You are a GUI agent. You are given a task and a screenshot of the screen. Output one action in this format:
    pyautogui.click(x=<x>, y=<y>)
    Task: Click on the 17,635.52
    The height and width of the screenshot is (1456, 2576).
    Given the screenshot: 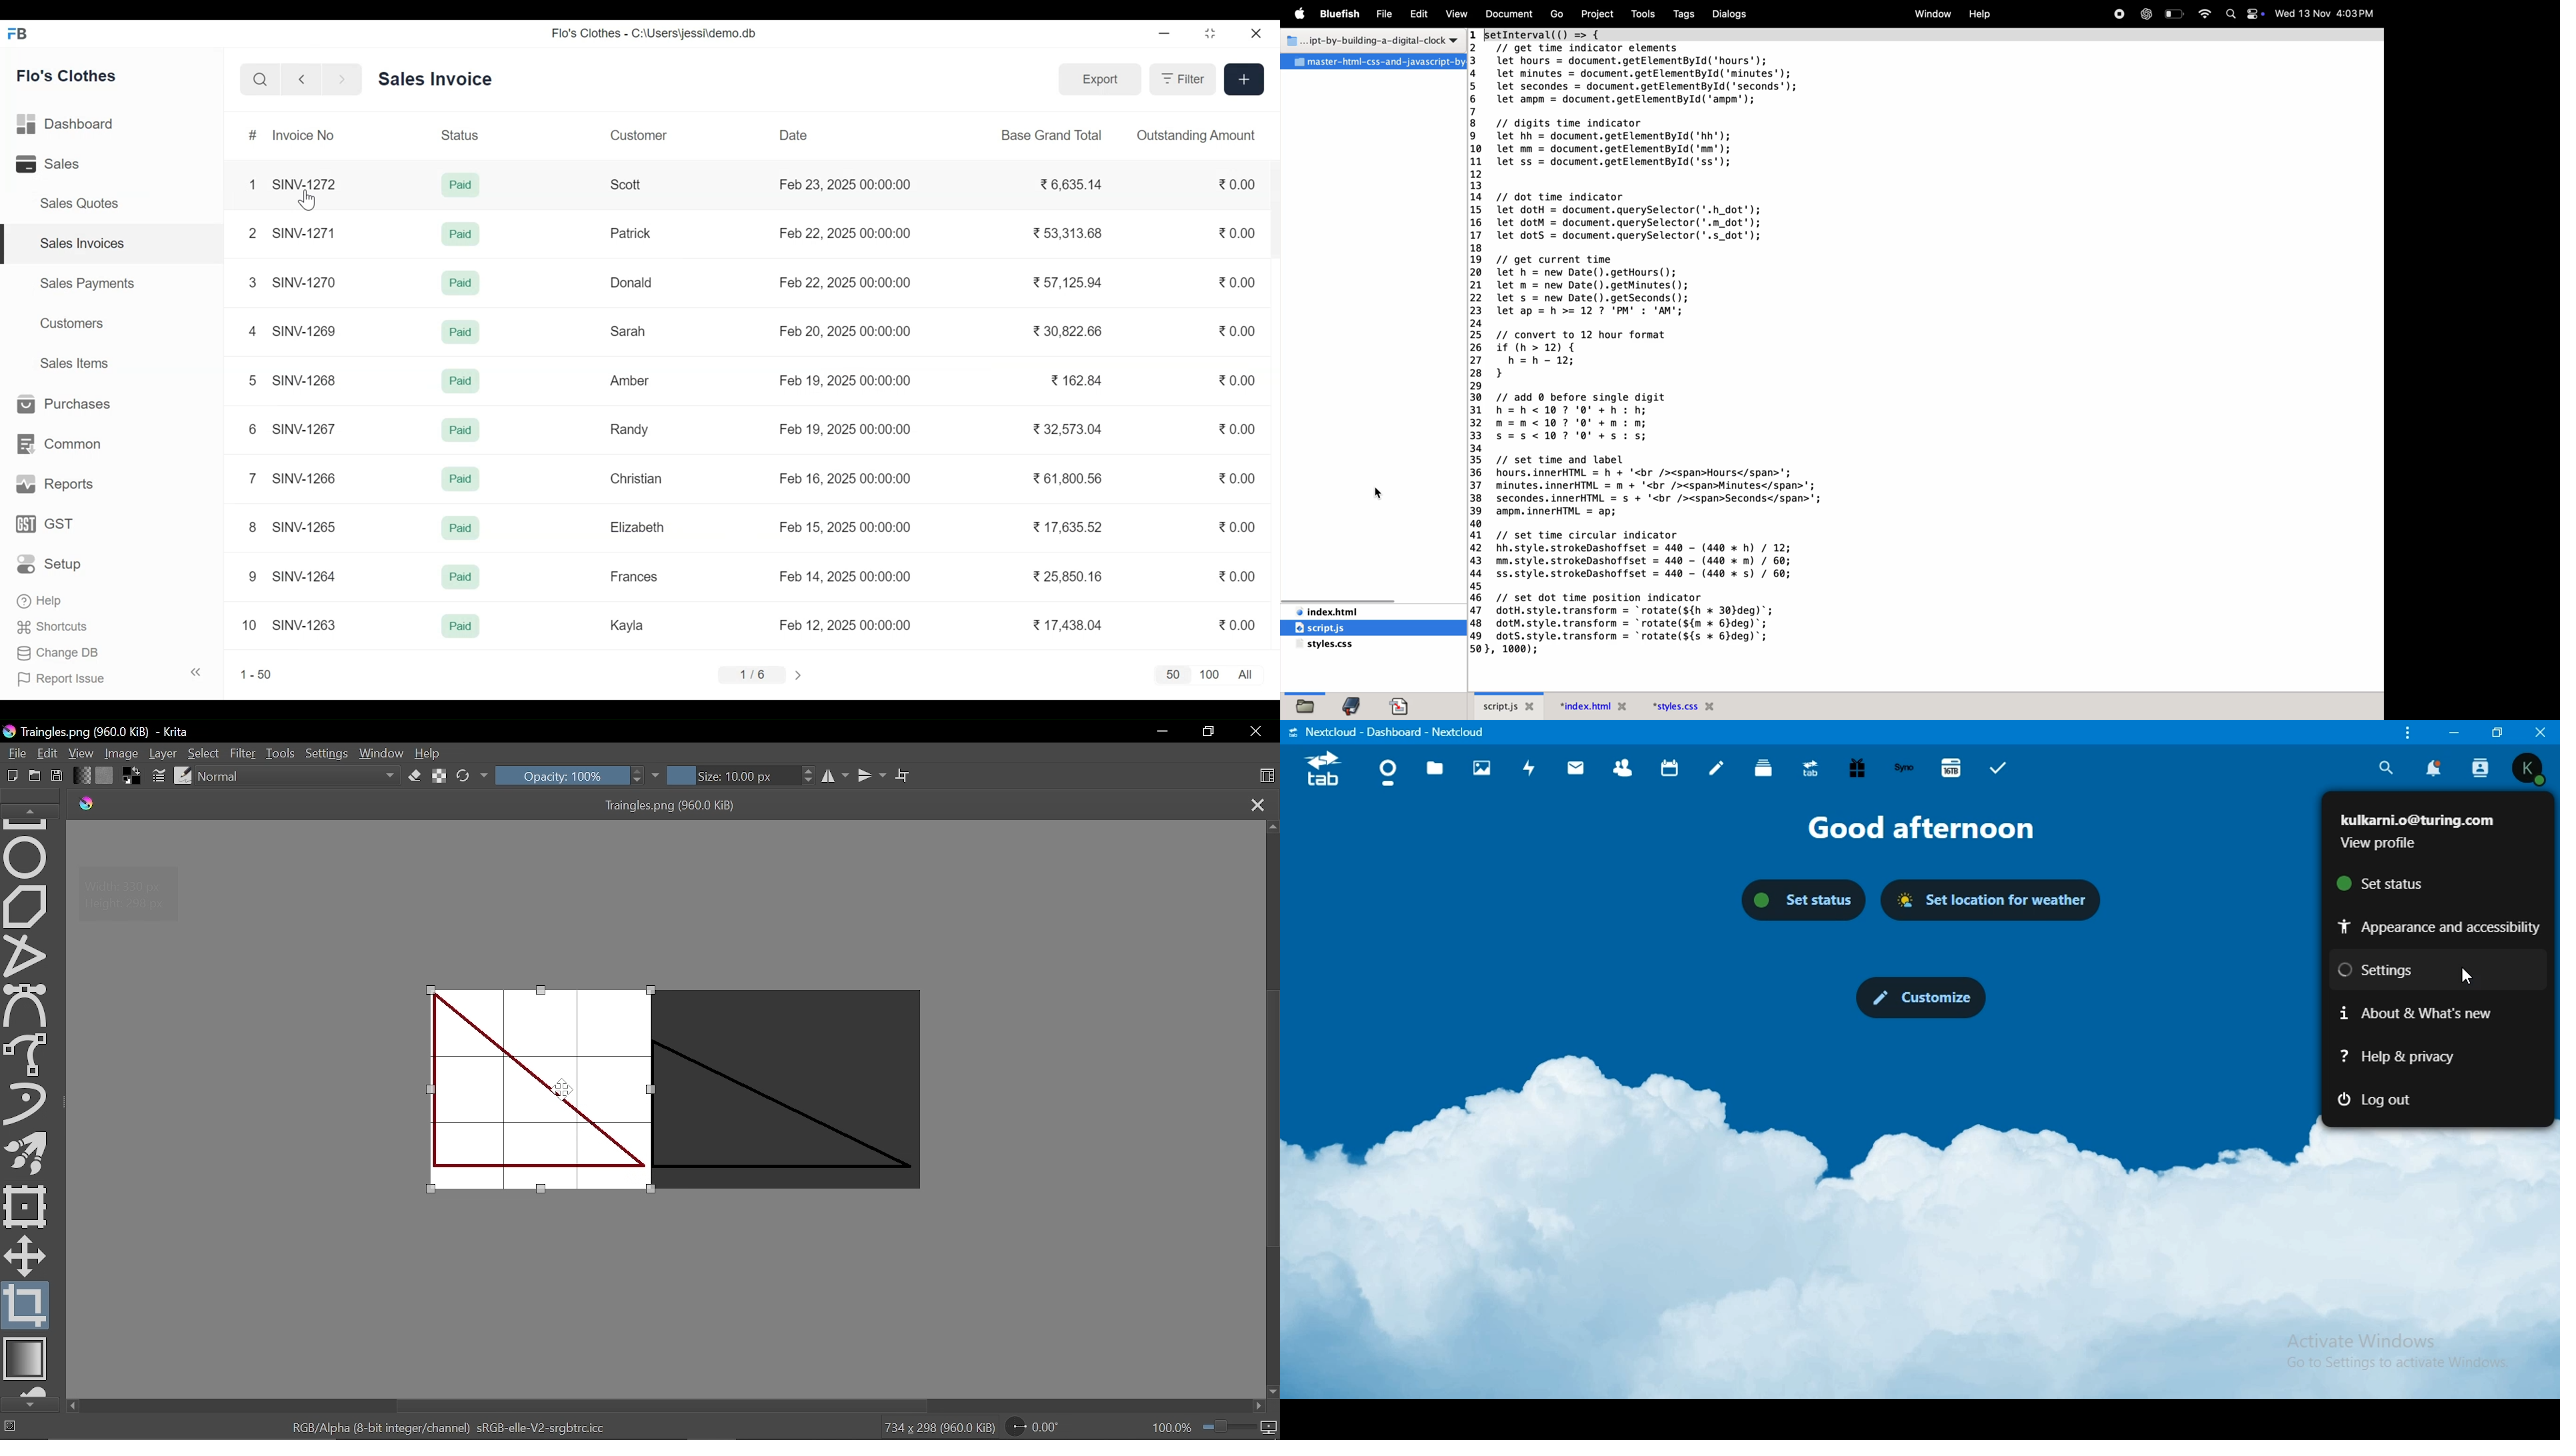 What is the action you would take?
    pyautogui.click(x=1073, y=526)
    